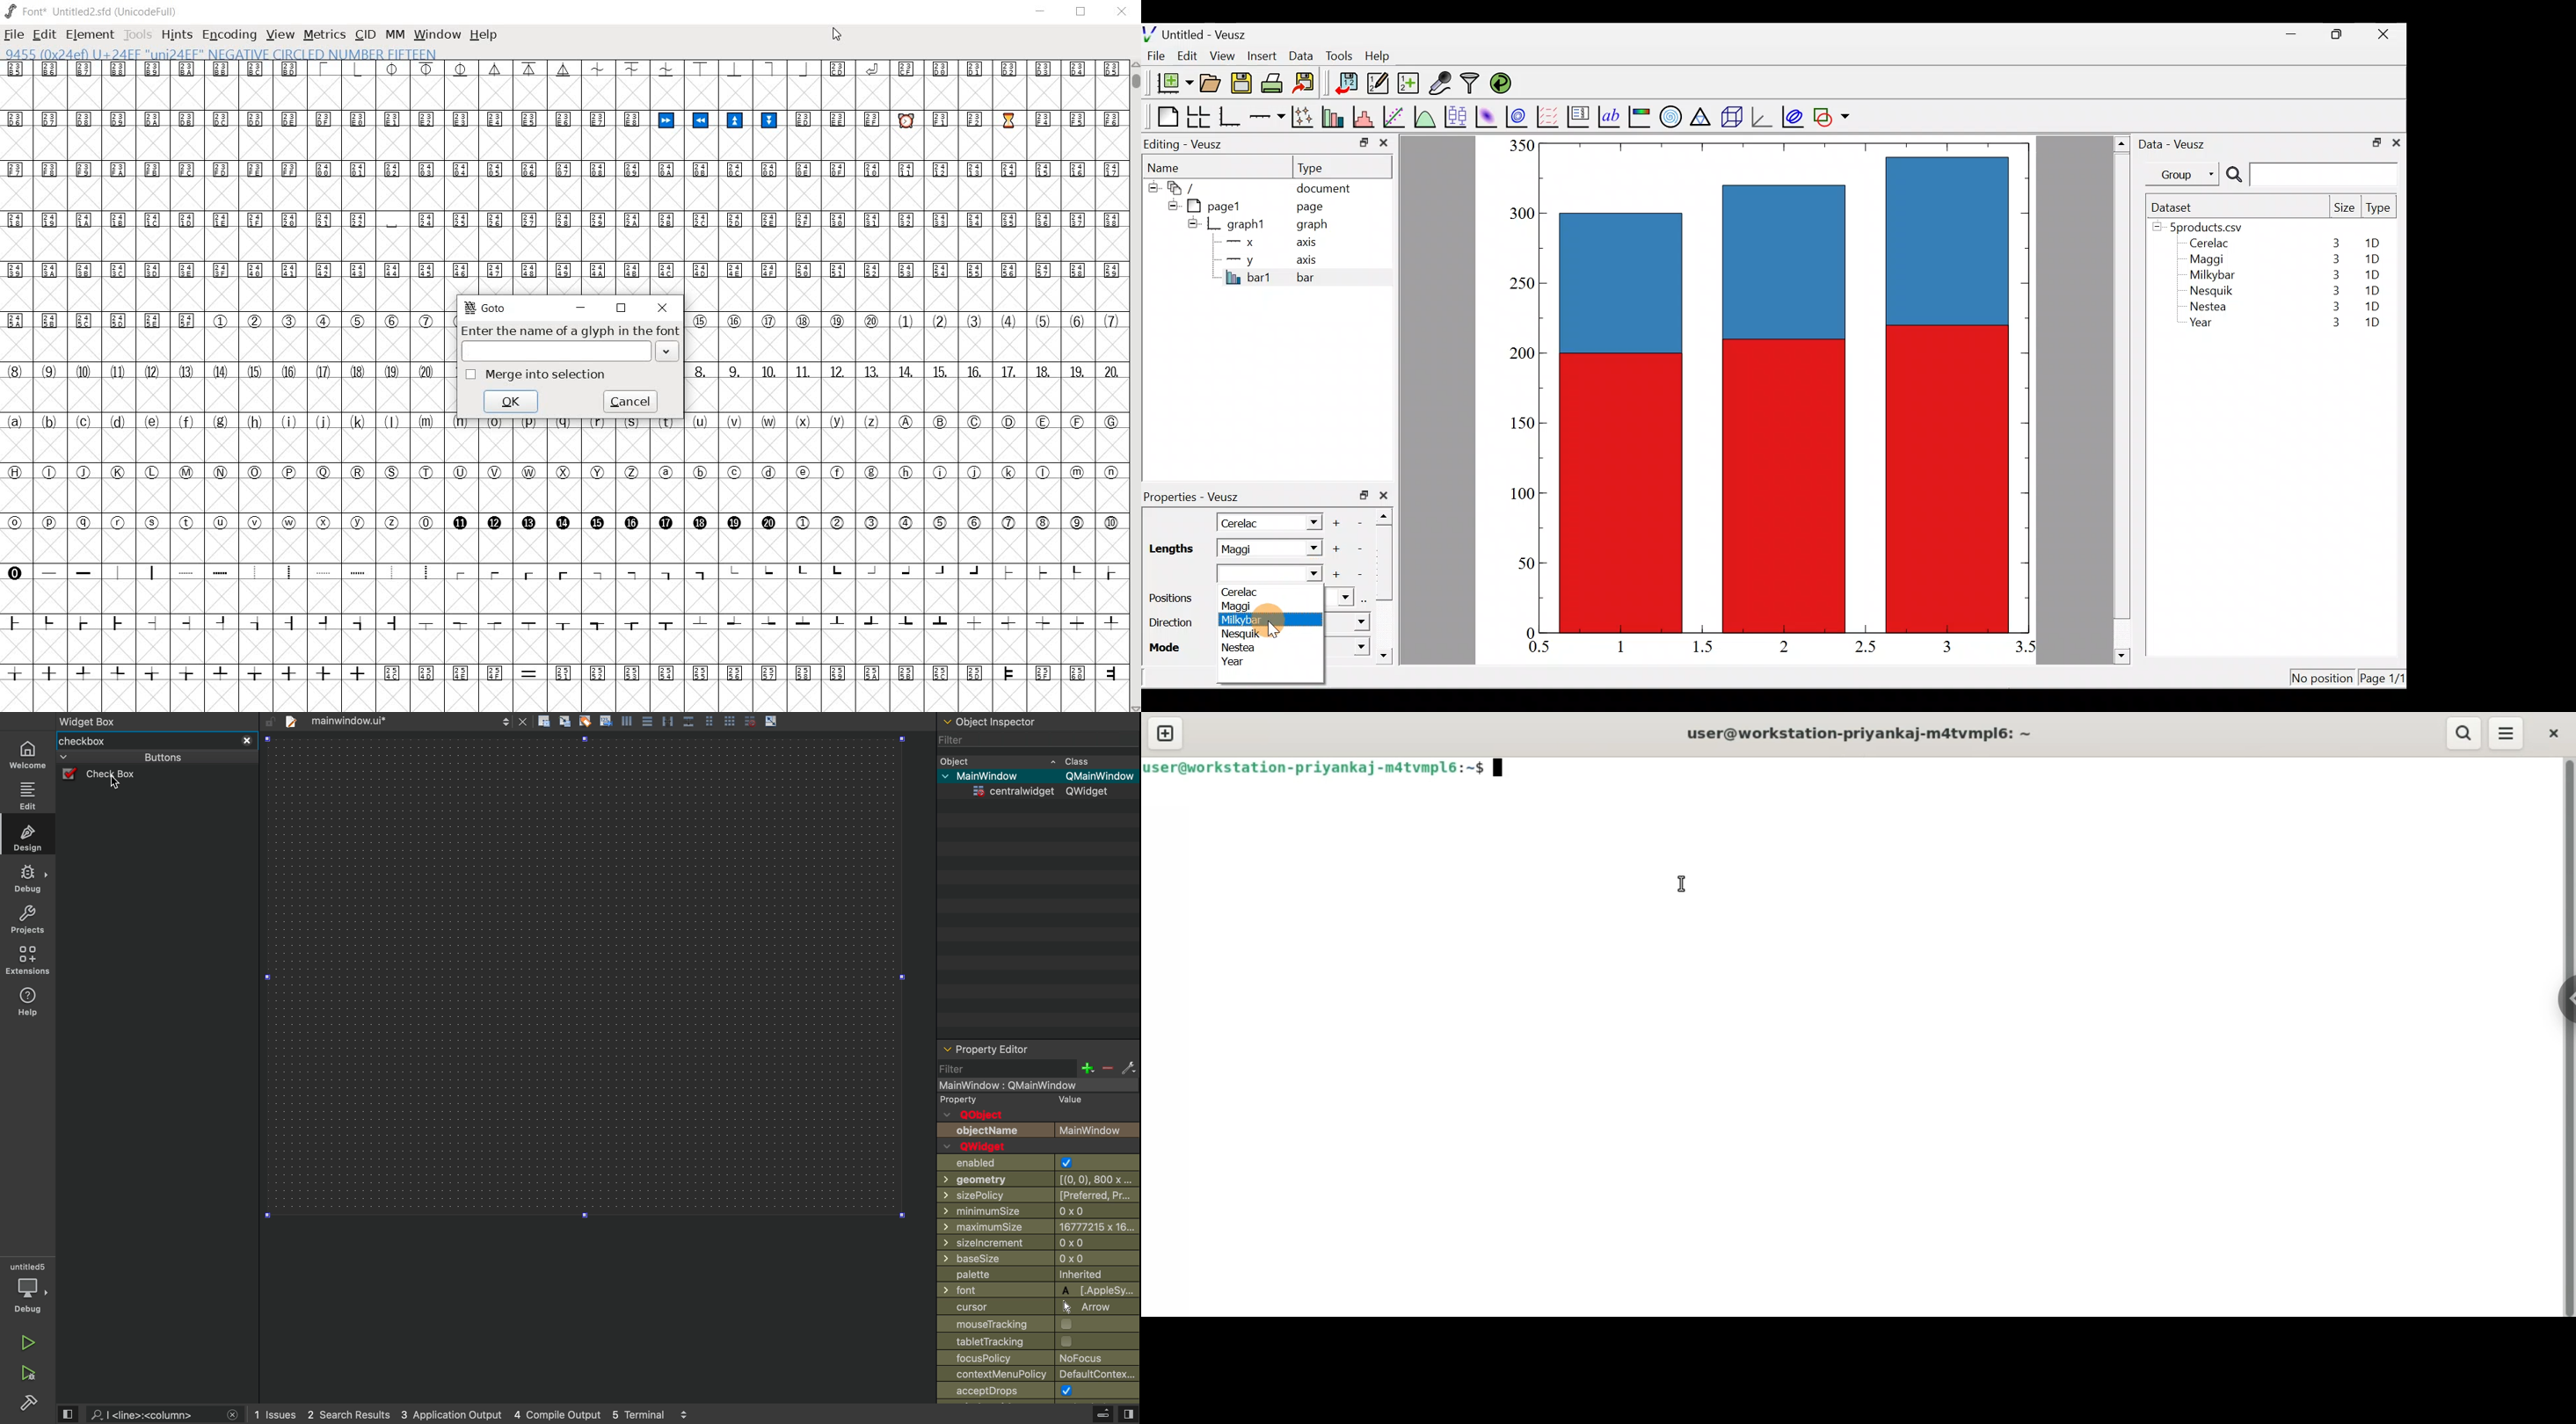  Describe the element at coordinates (621, 308) in the screenshot. I see `restore` at that location.